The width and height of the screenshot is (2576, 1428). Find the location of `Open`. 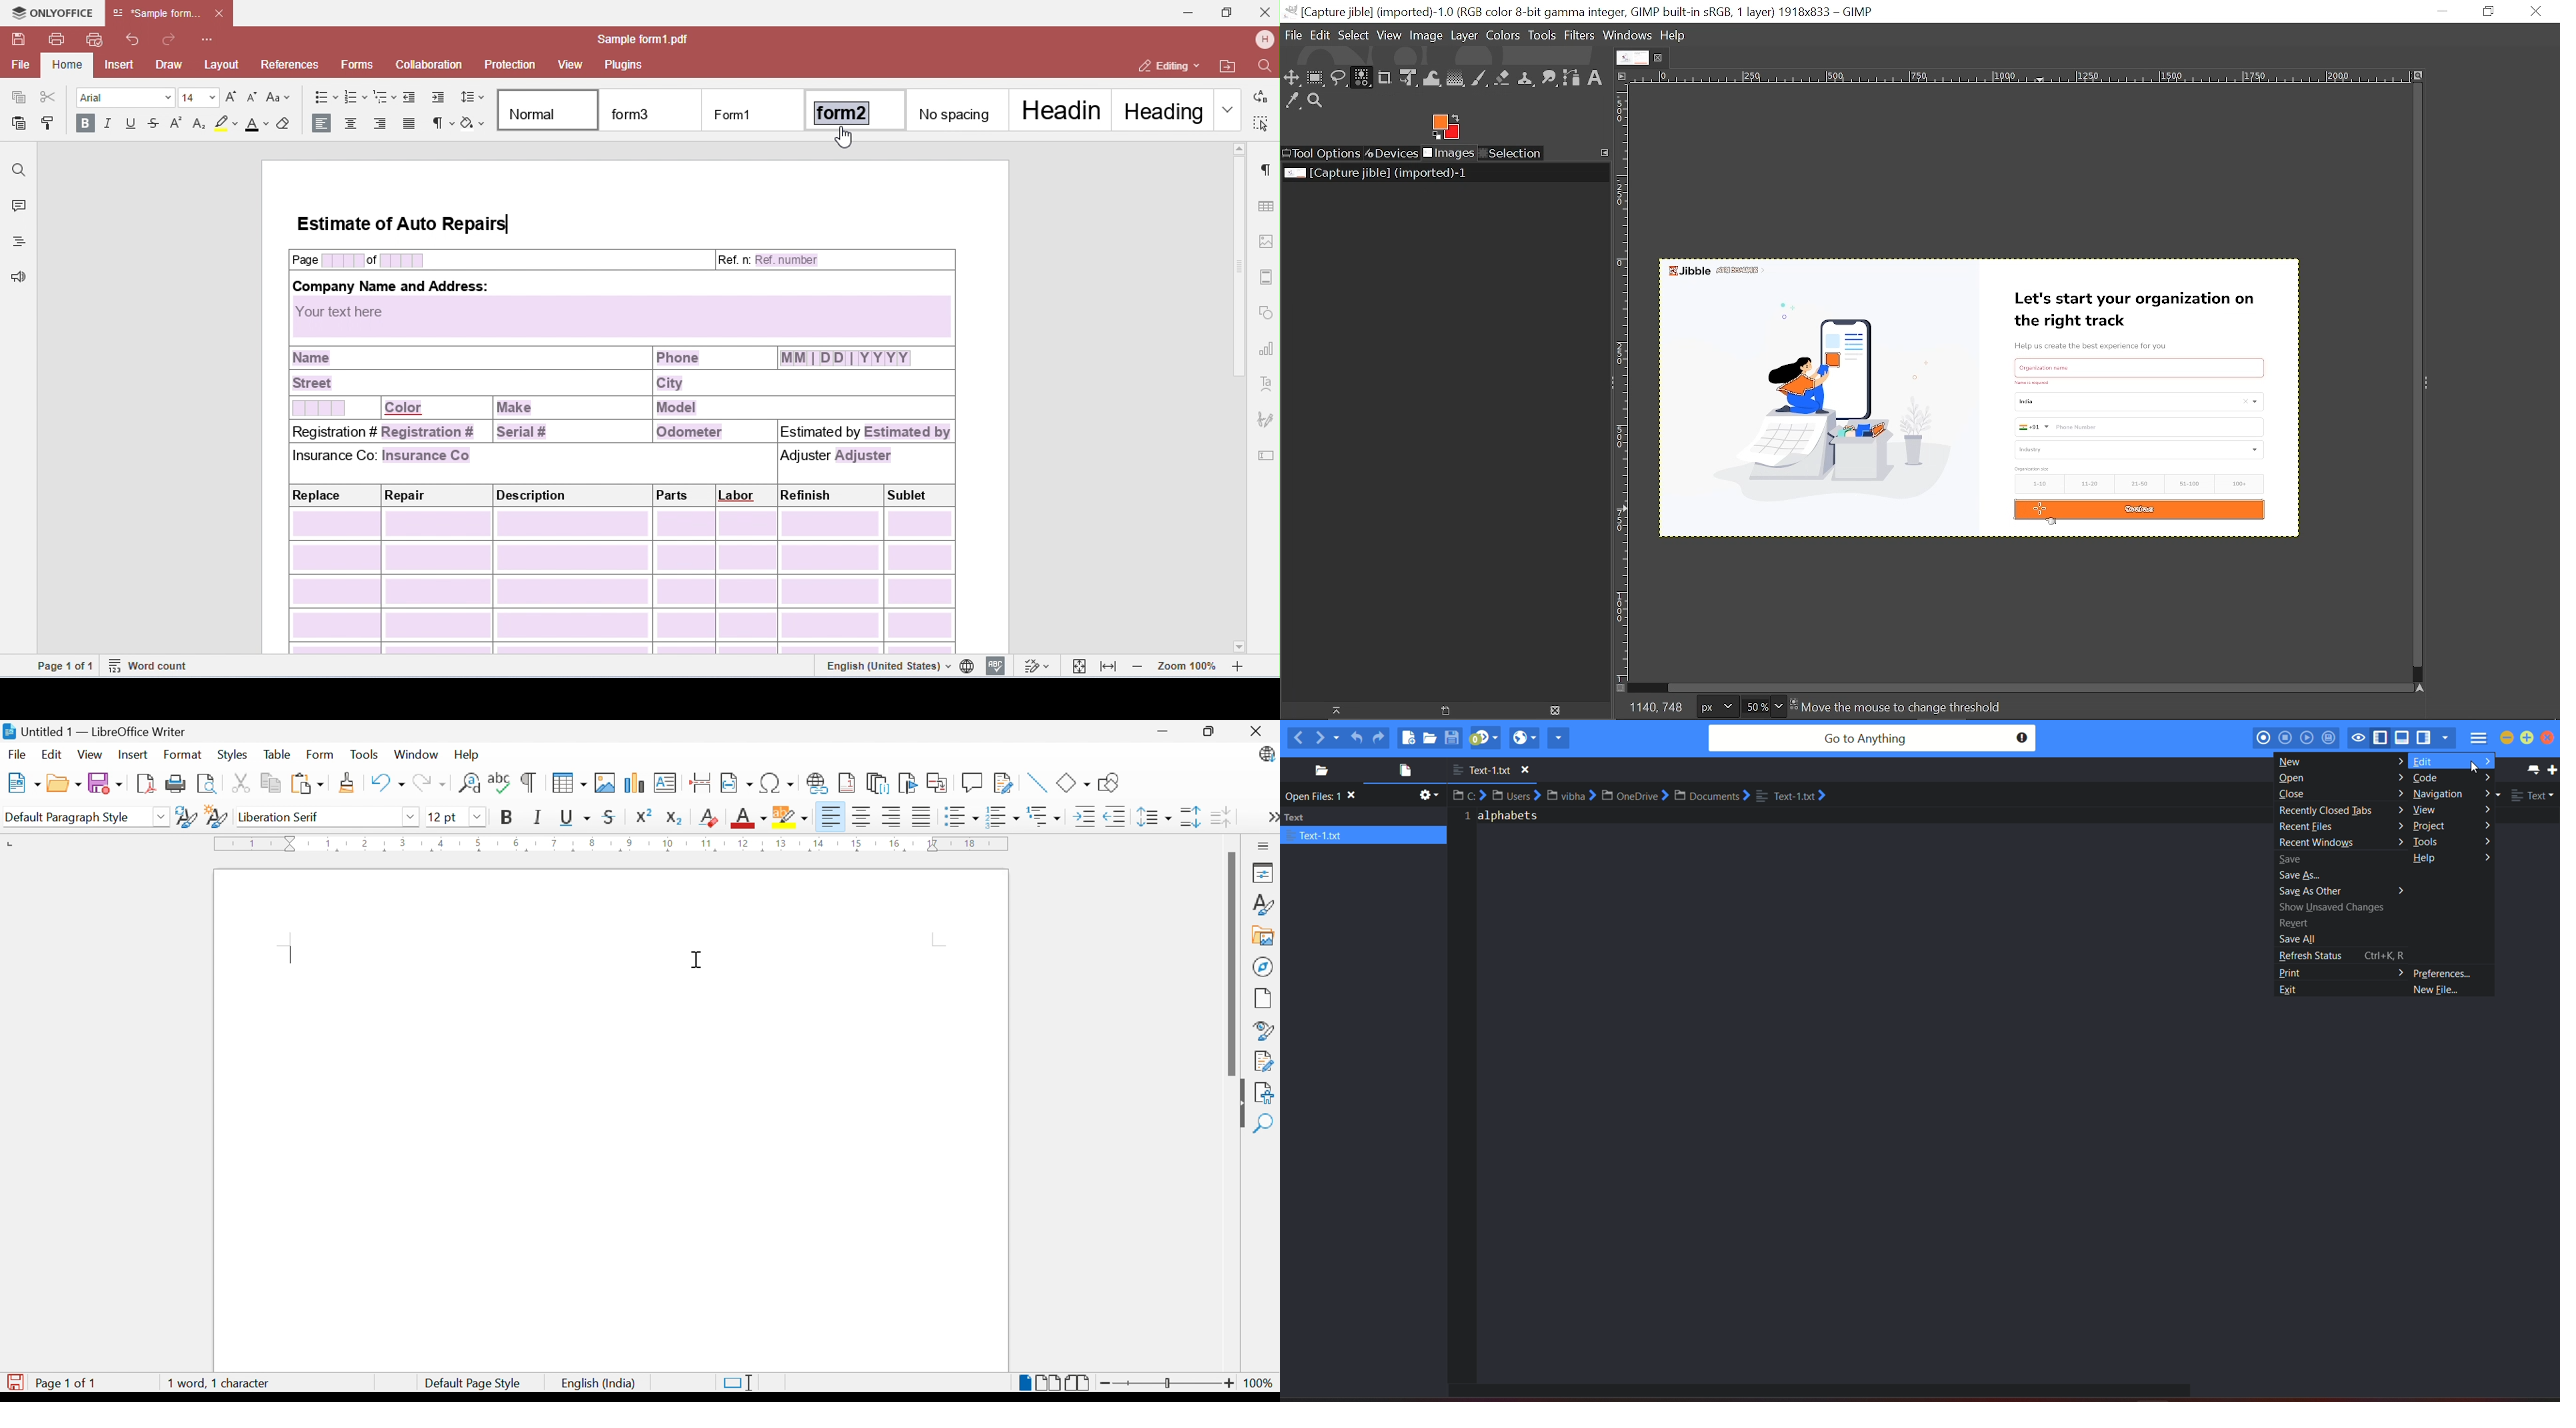

Open is located at coordinates (65, 783).